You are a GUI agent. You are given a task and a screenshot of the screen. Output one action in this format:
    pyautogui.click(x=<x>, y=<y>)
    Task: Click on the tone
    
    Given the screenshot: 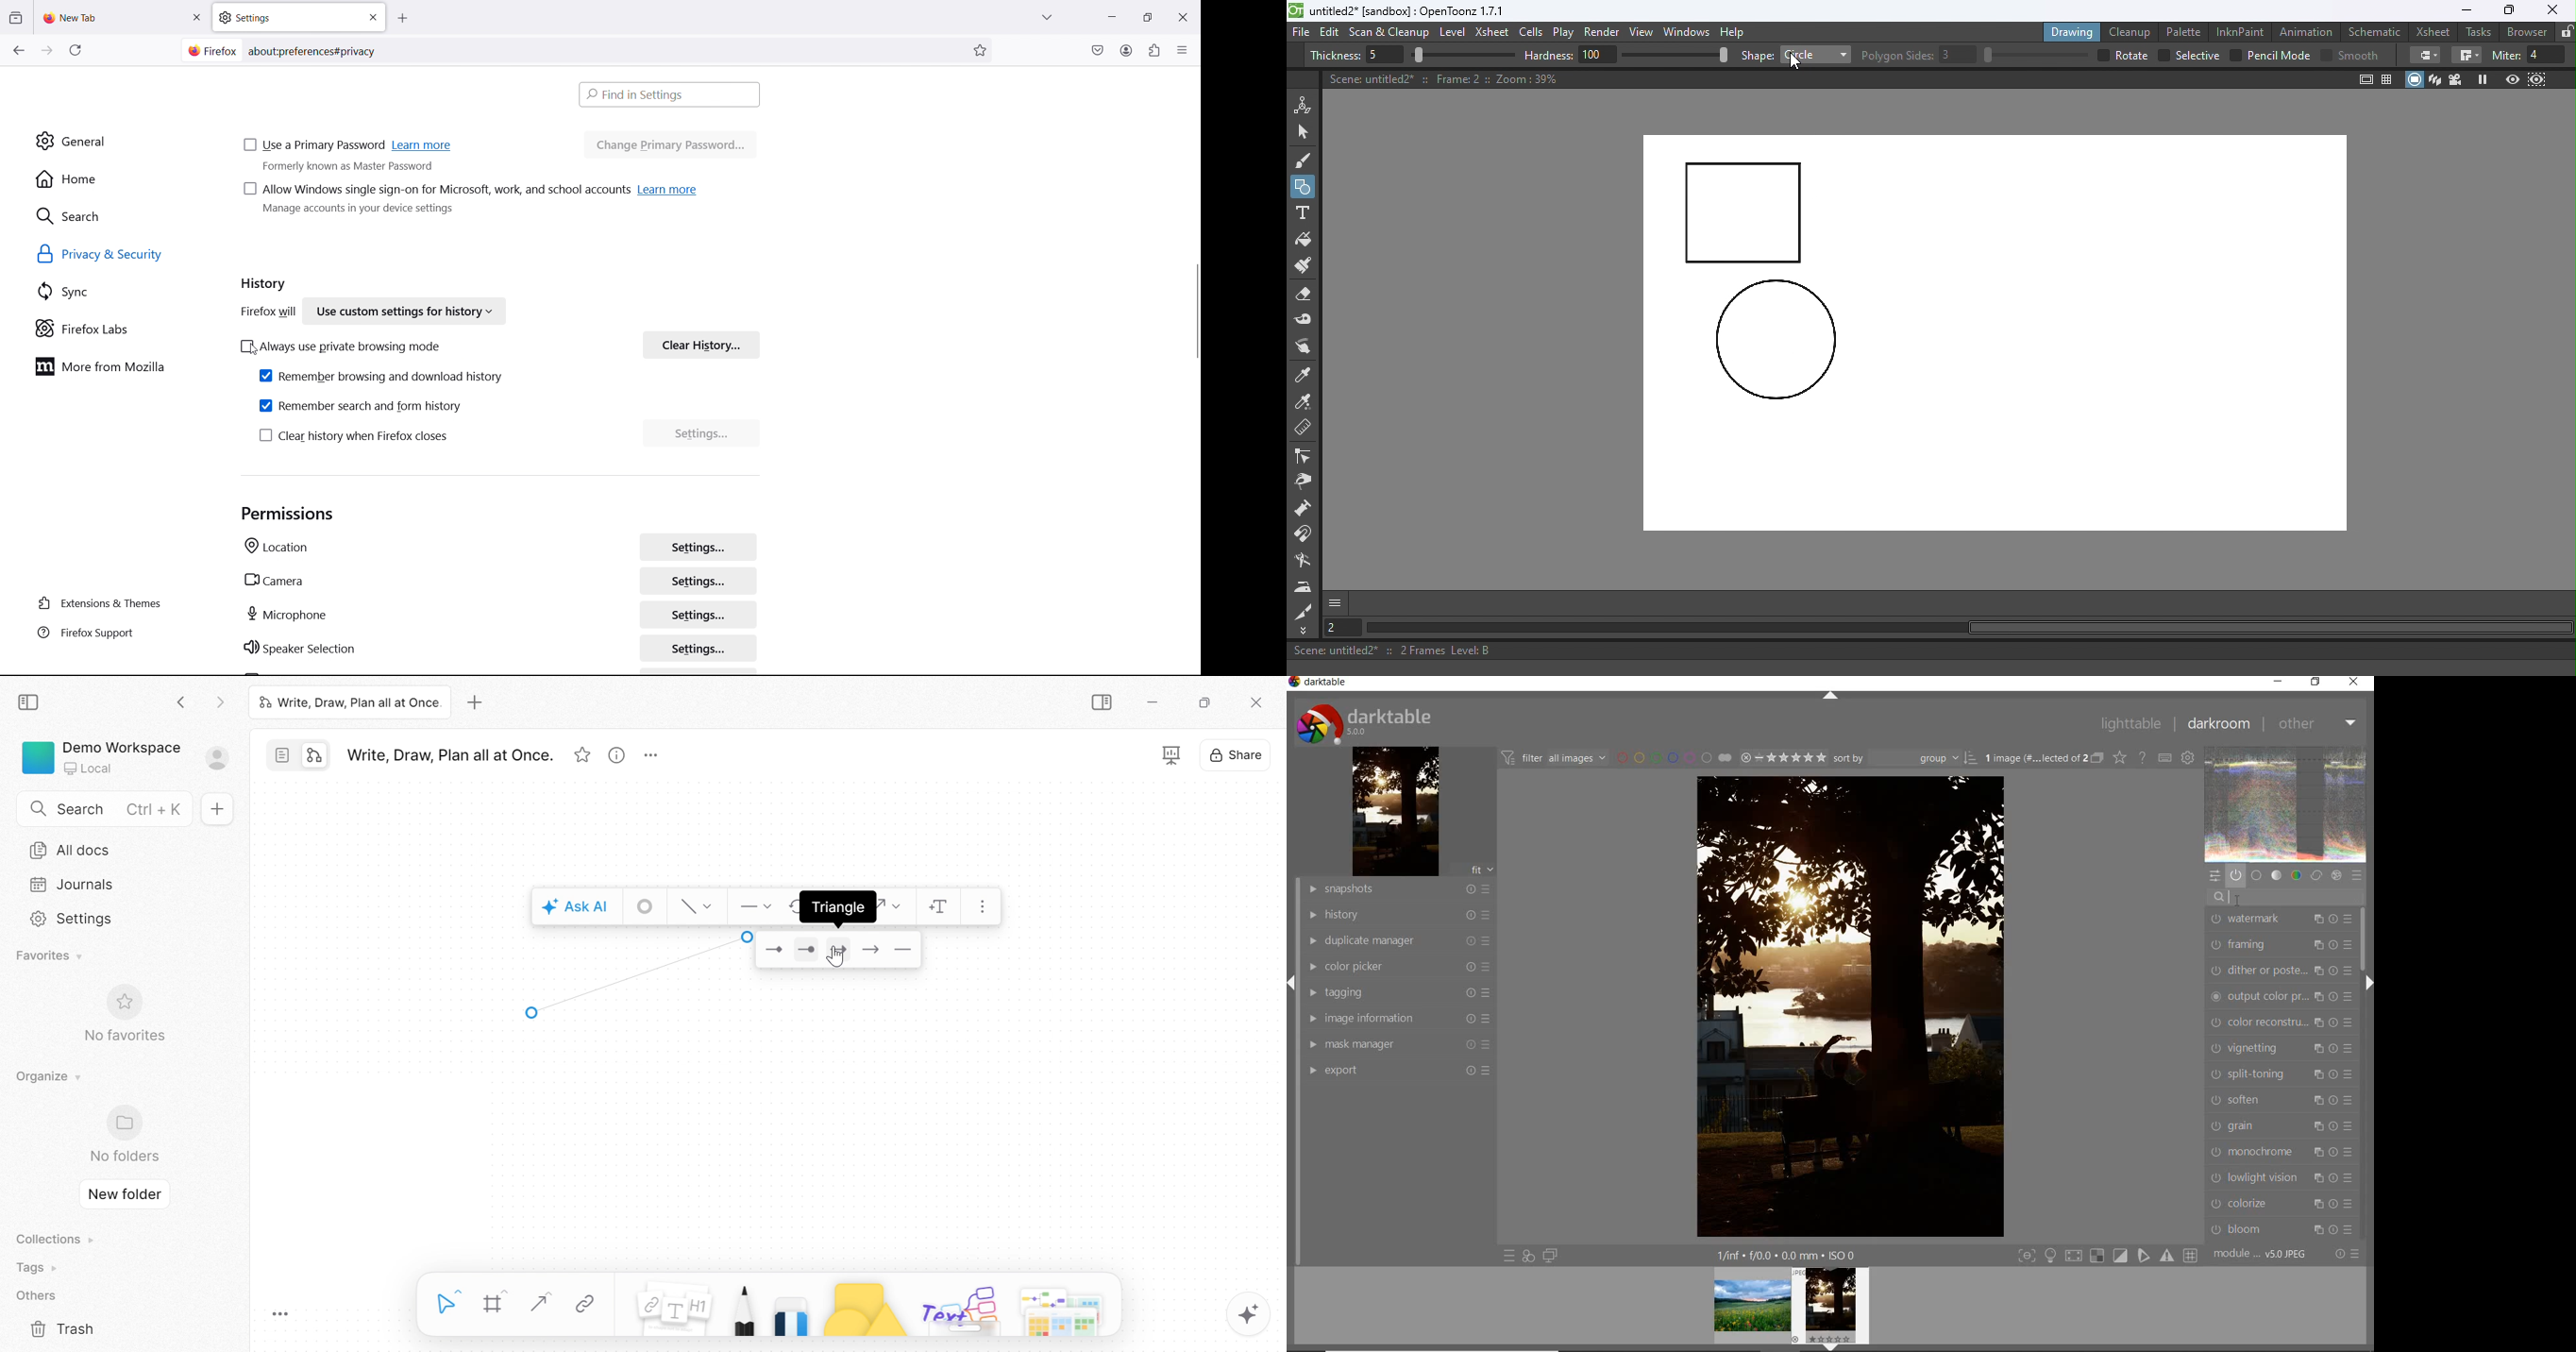 What is the action you would take?
    pyautogui.click(x=2277, y=874)
    